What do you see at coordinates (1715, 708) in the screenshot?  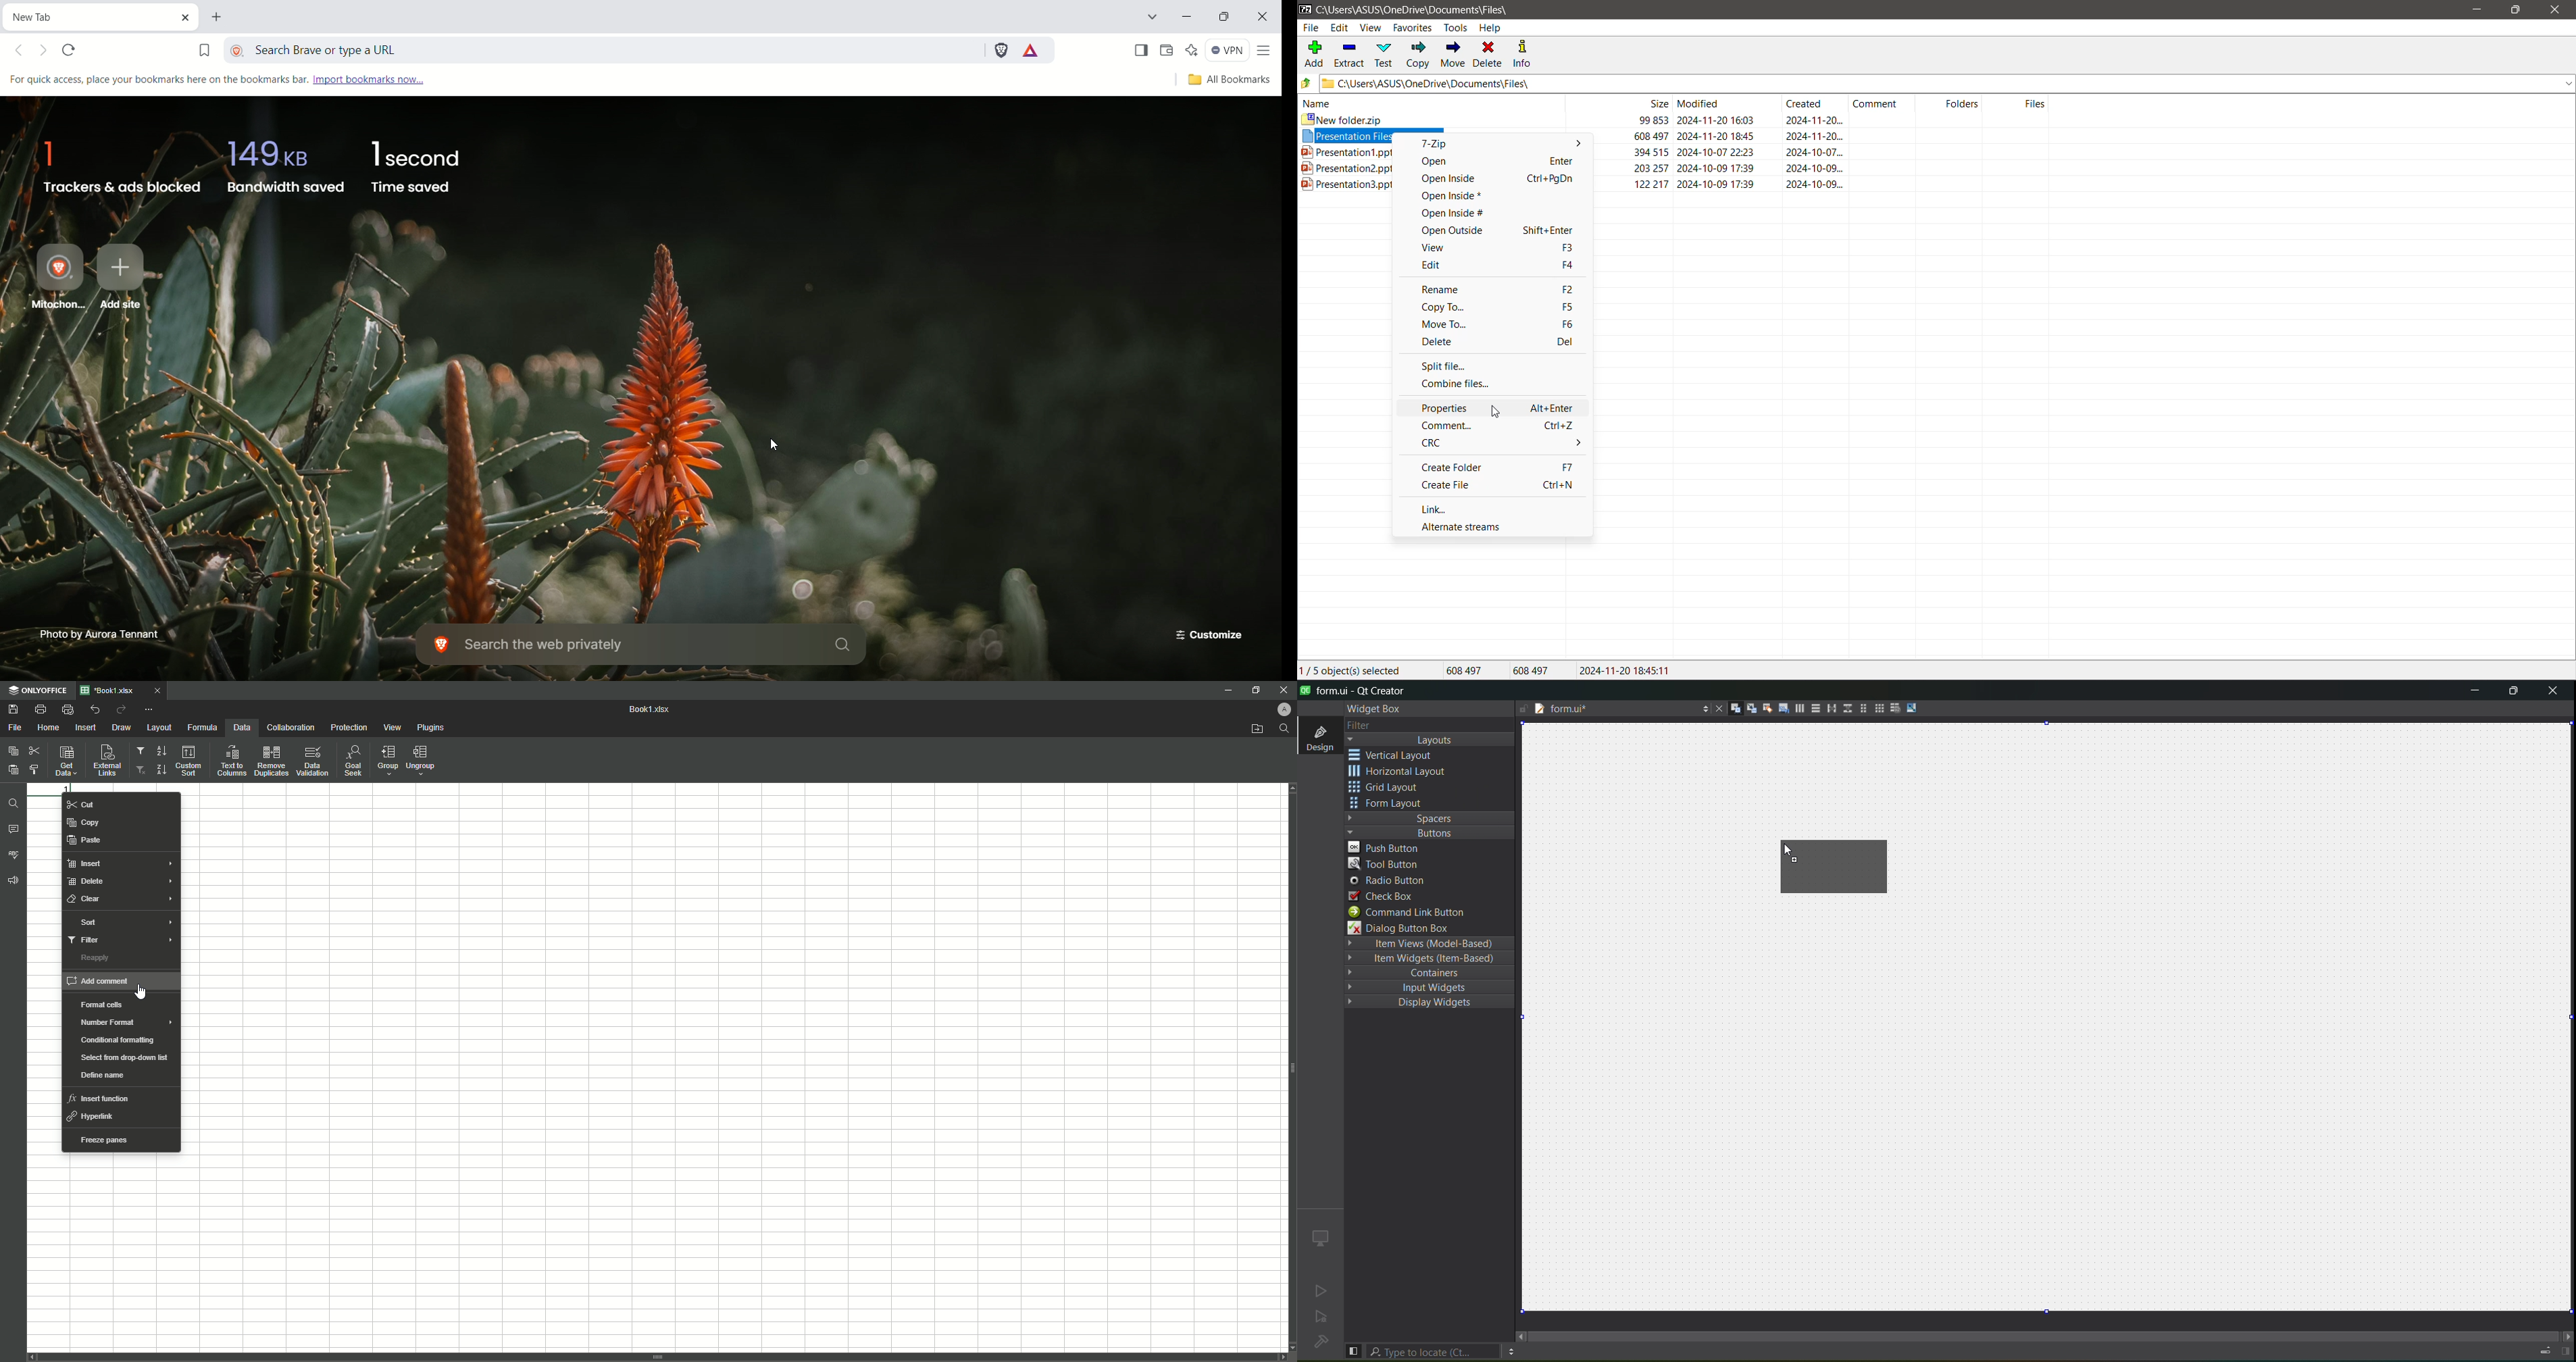 I see `close tab` at bounding box center [1715, 708].